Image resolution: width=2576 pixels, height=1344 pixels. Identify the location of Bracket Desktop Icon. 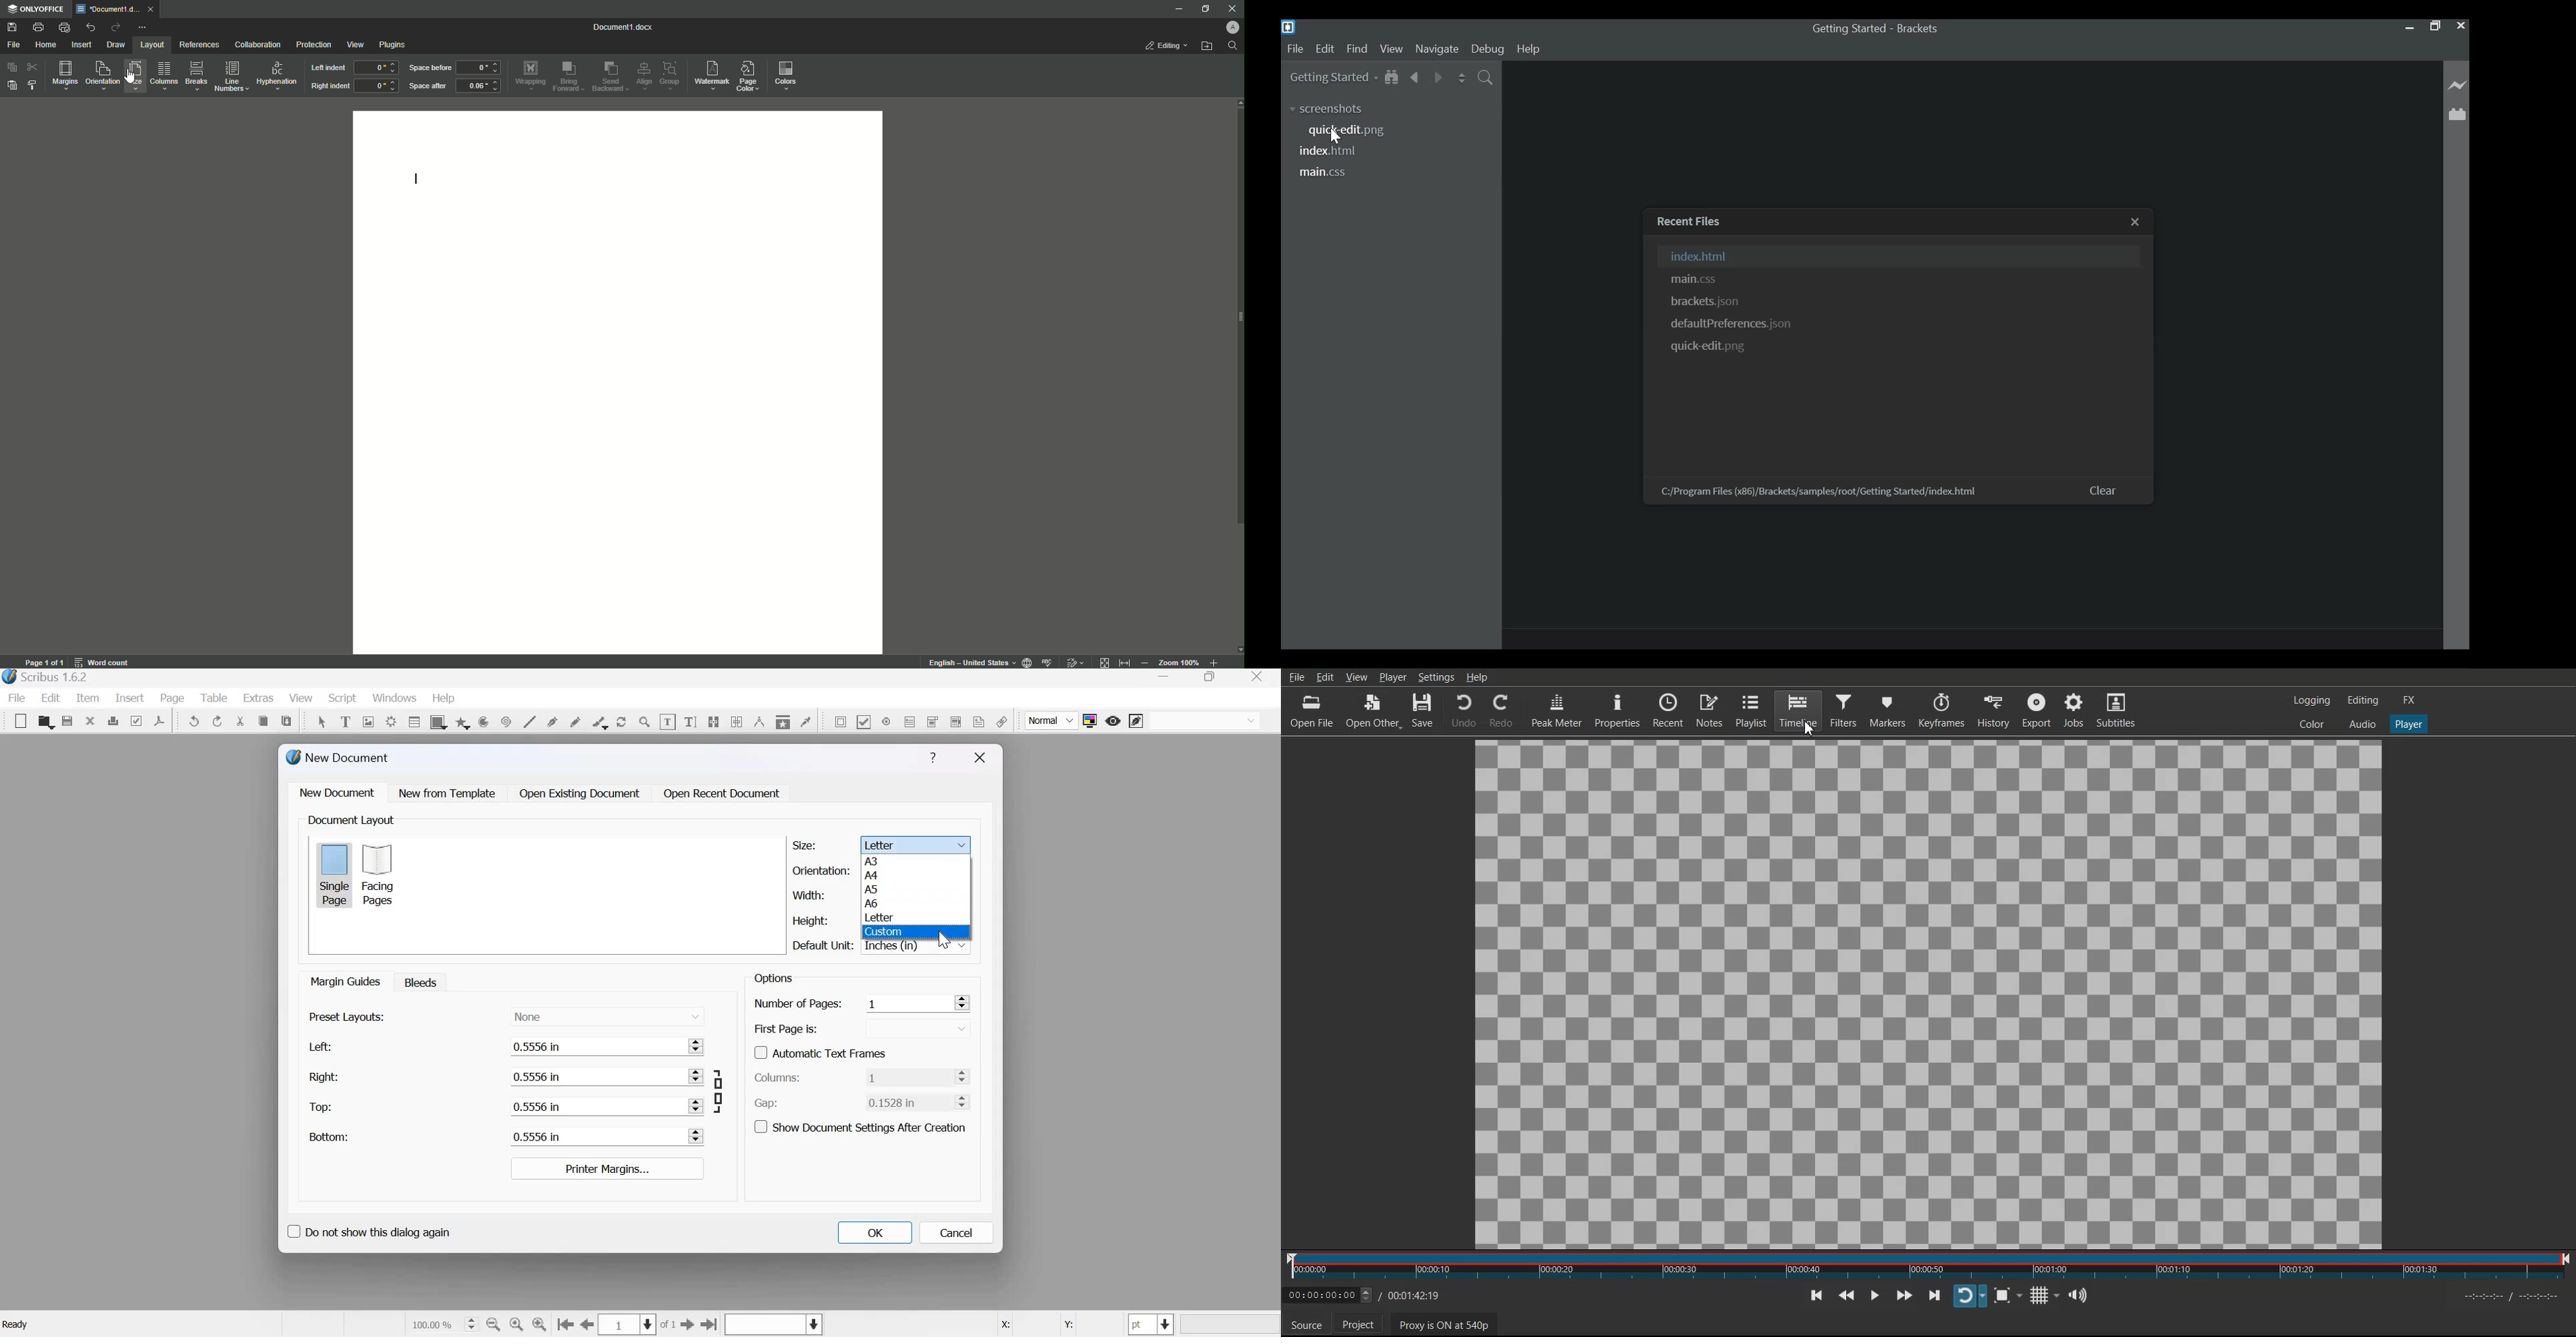
(1290, 27).